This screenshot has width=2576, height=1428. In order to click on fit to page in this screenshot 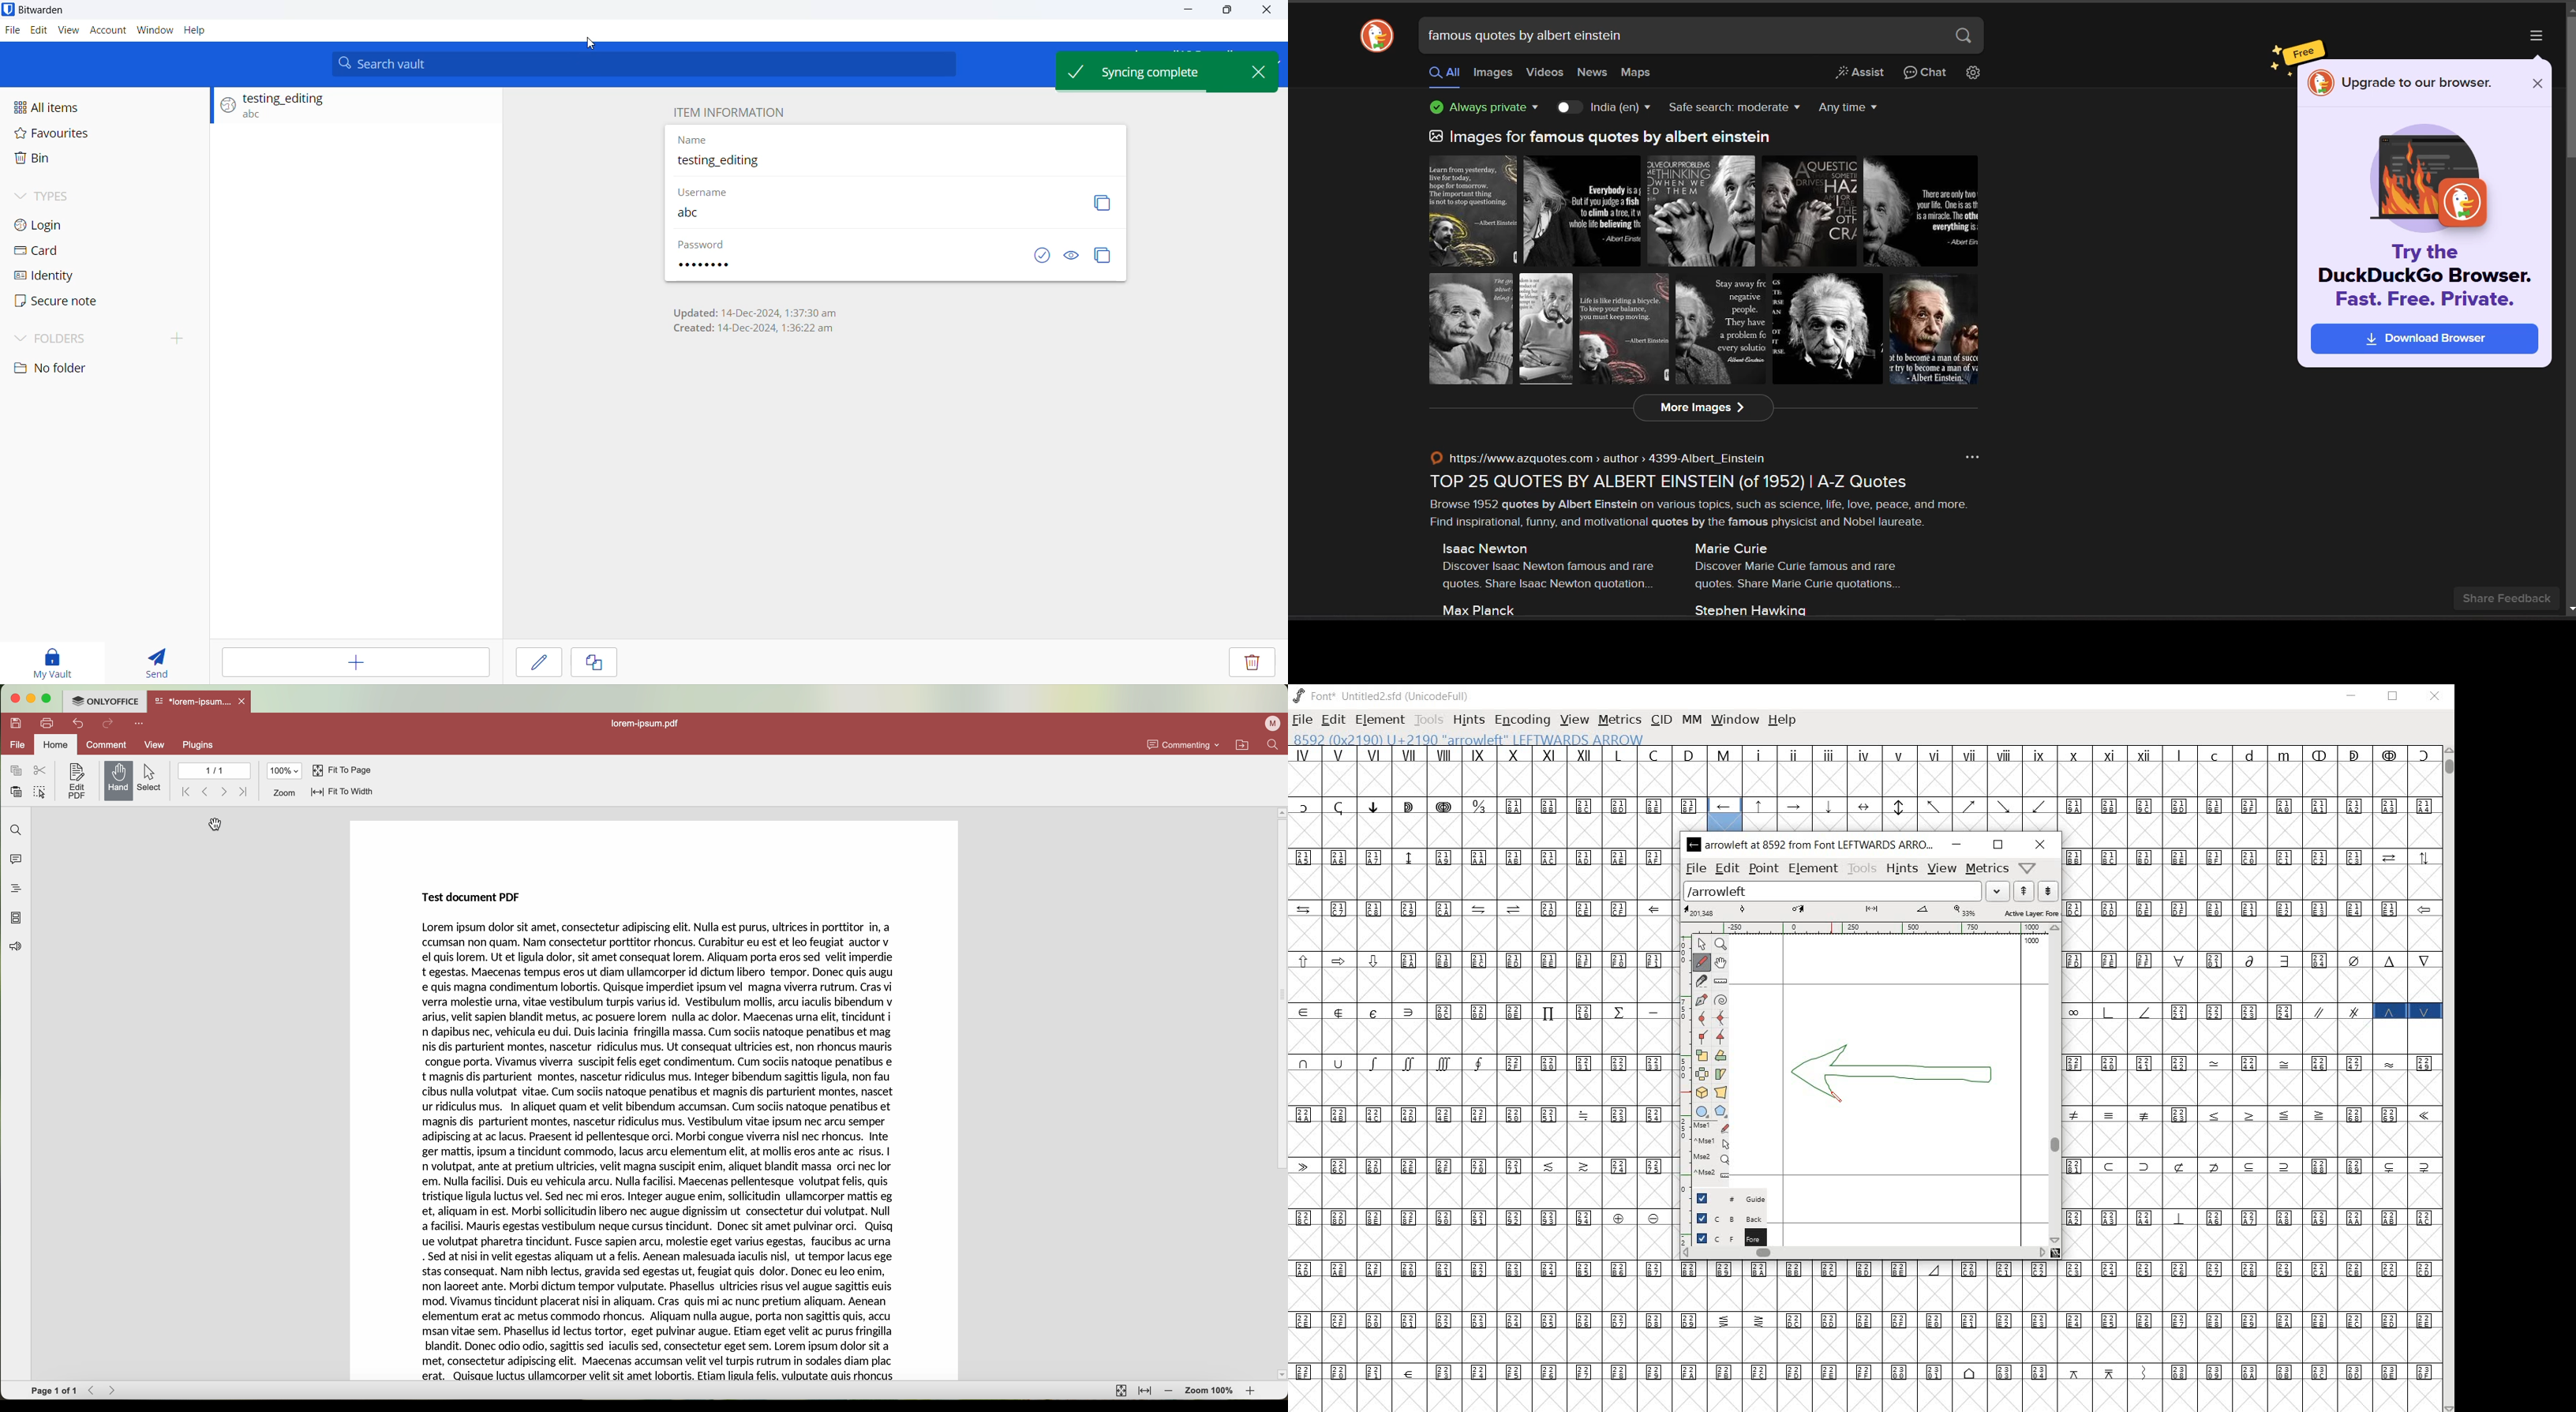, I will do `click(1121, 1390)`.